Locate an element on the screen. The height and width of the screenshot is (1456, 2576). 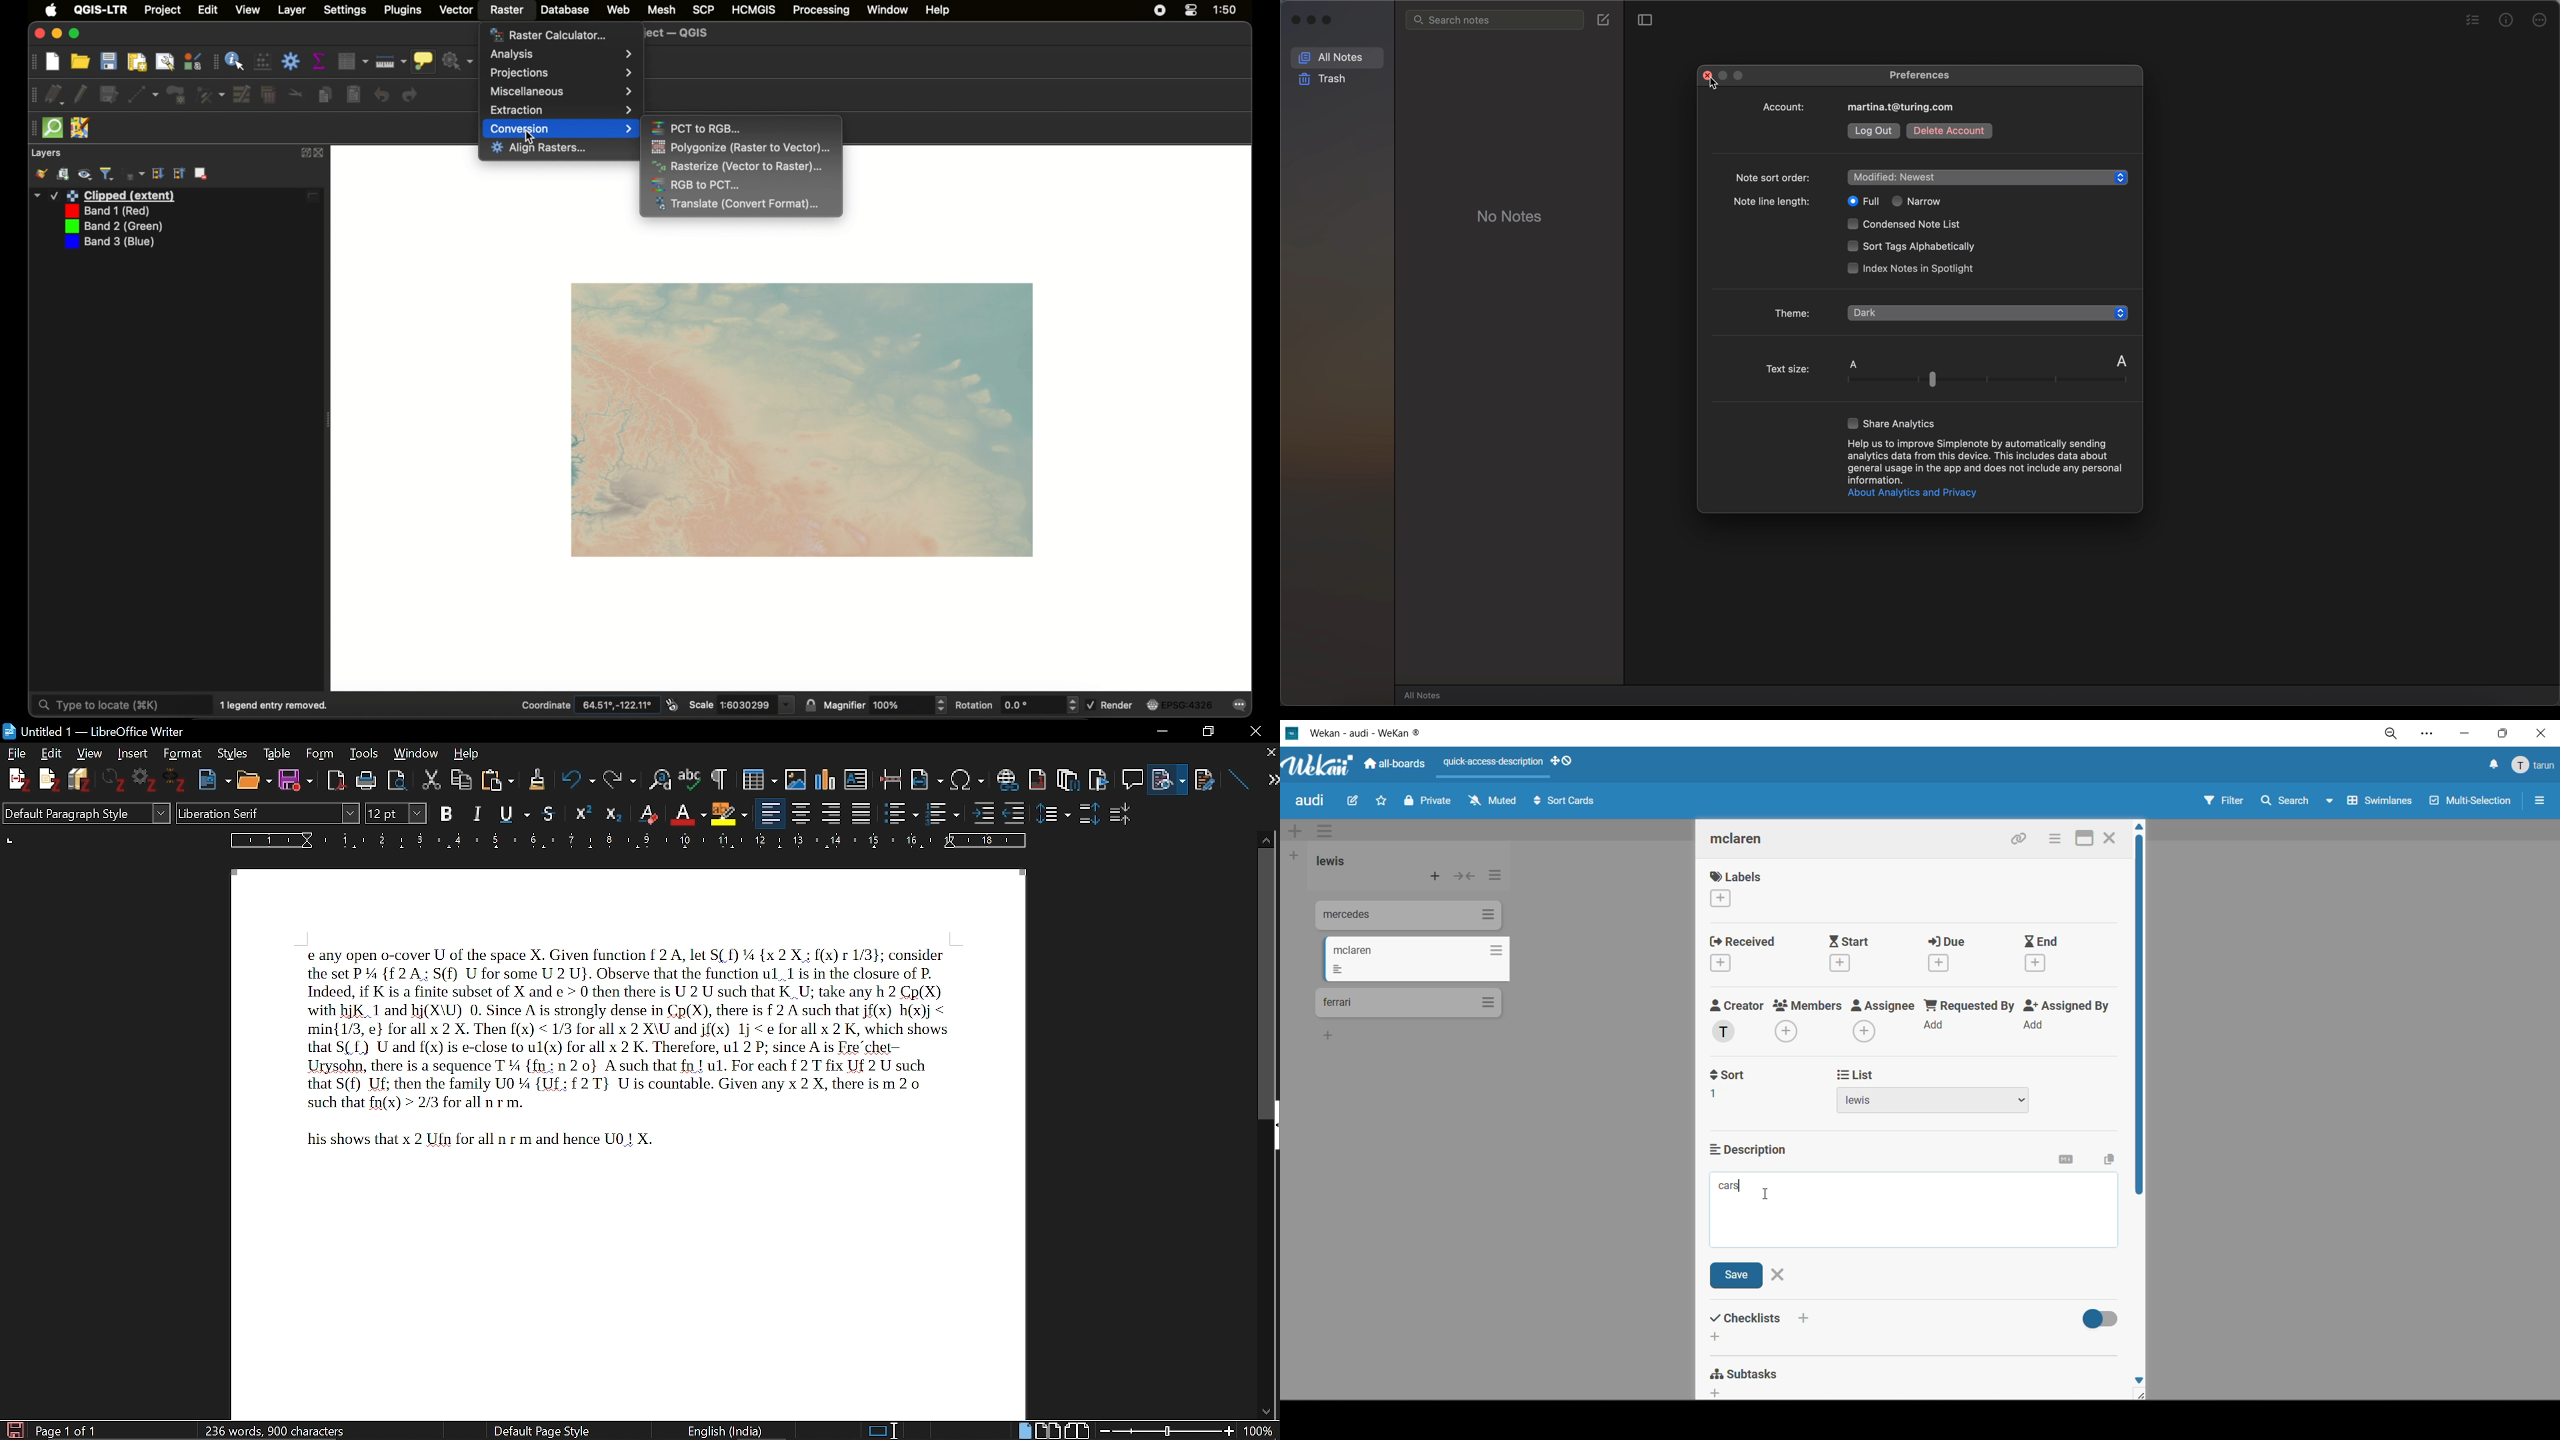
single page is located at coordinates (1025, 1430).